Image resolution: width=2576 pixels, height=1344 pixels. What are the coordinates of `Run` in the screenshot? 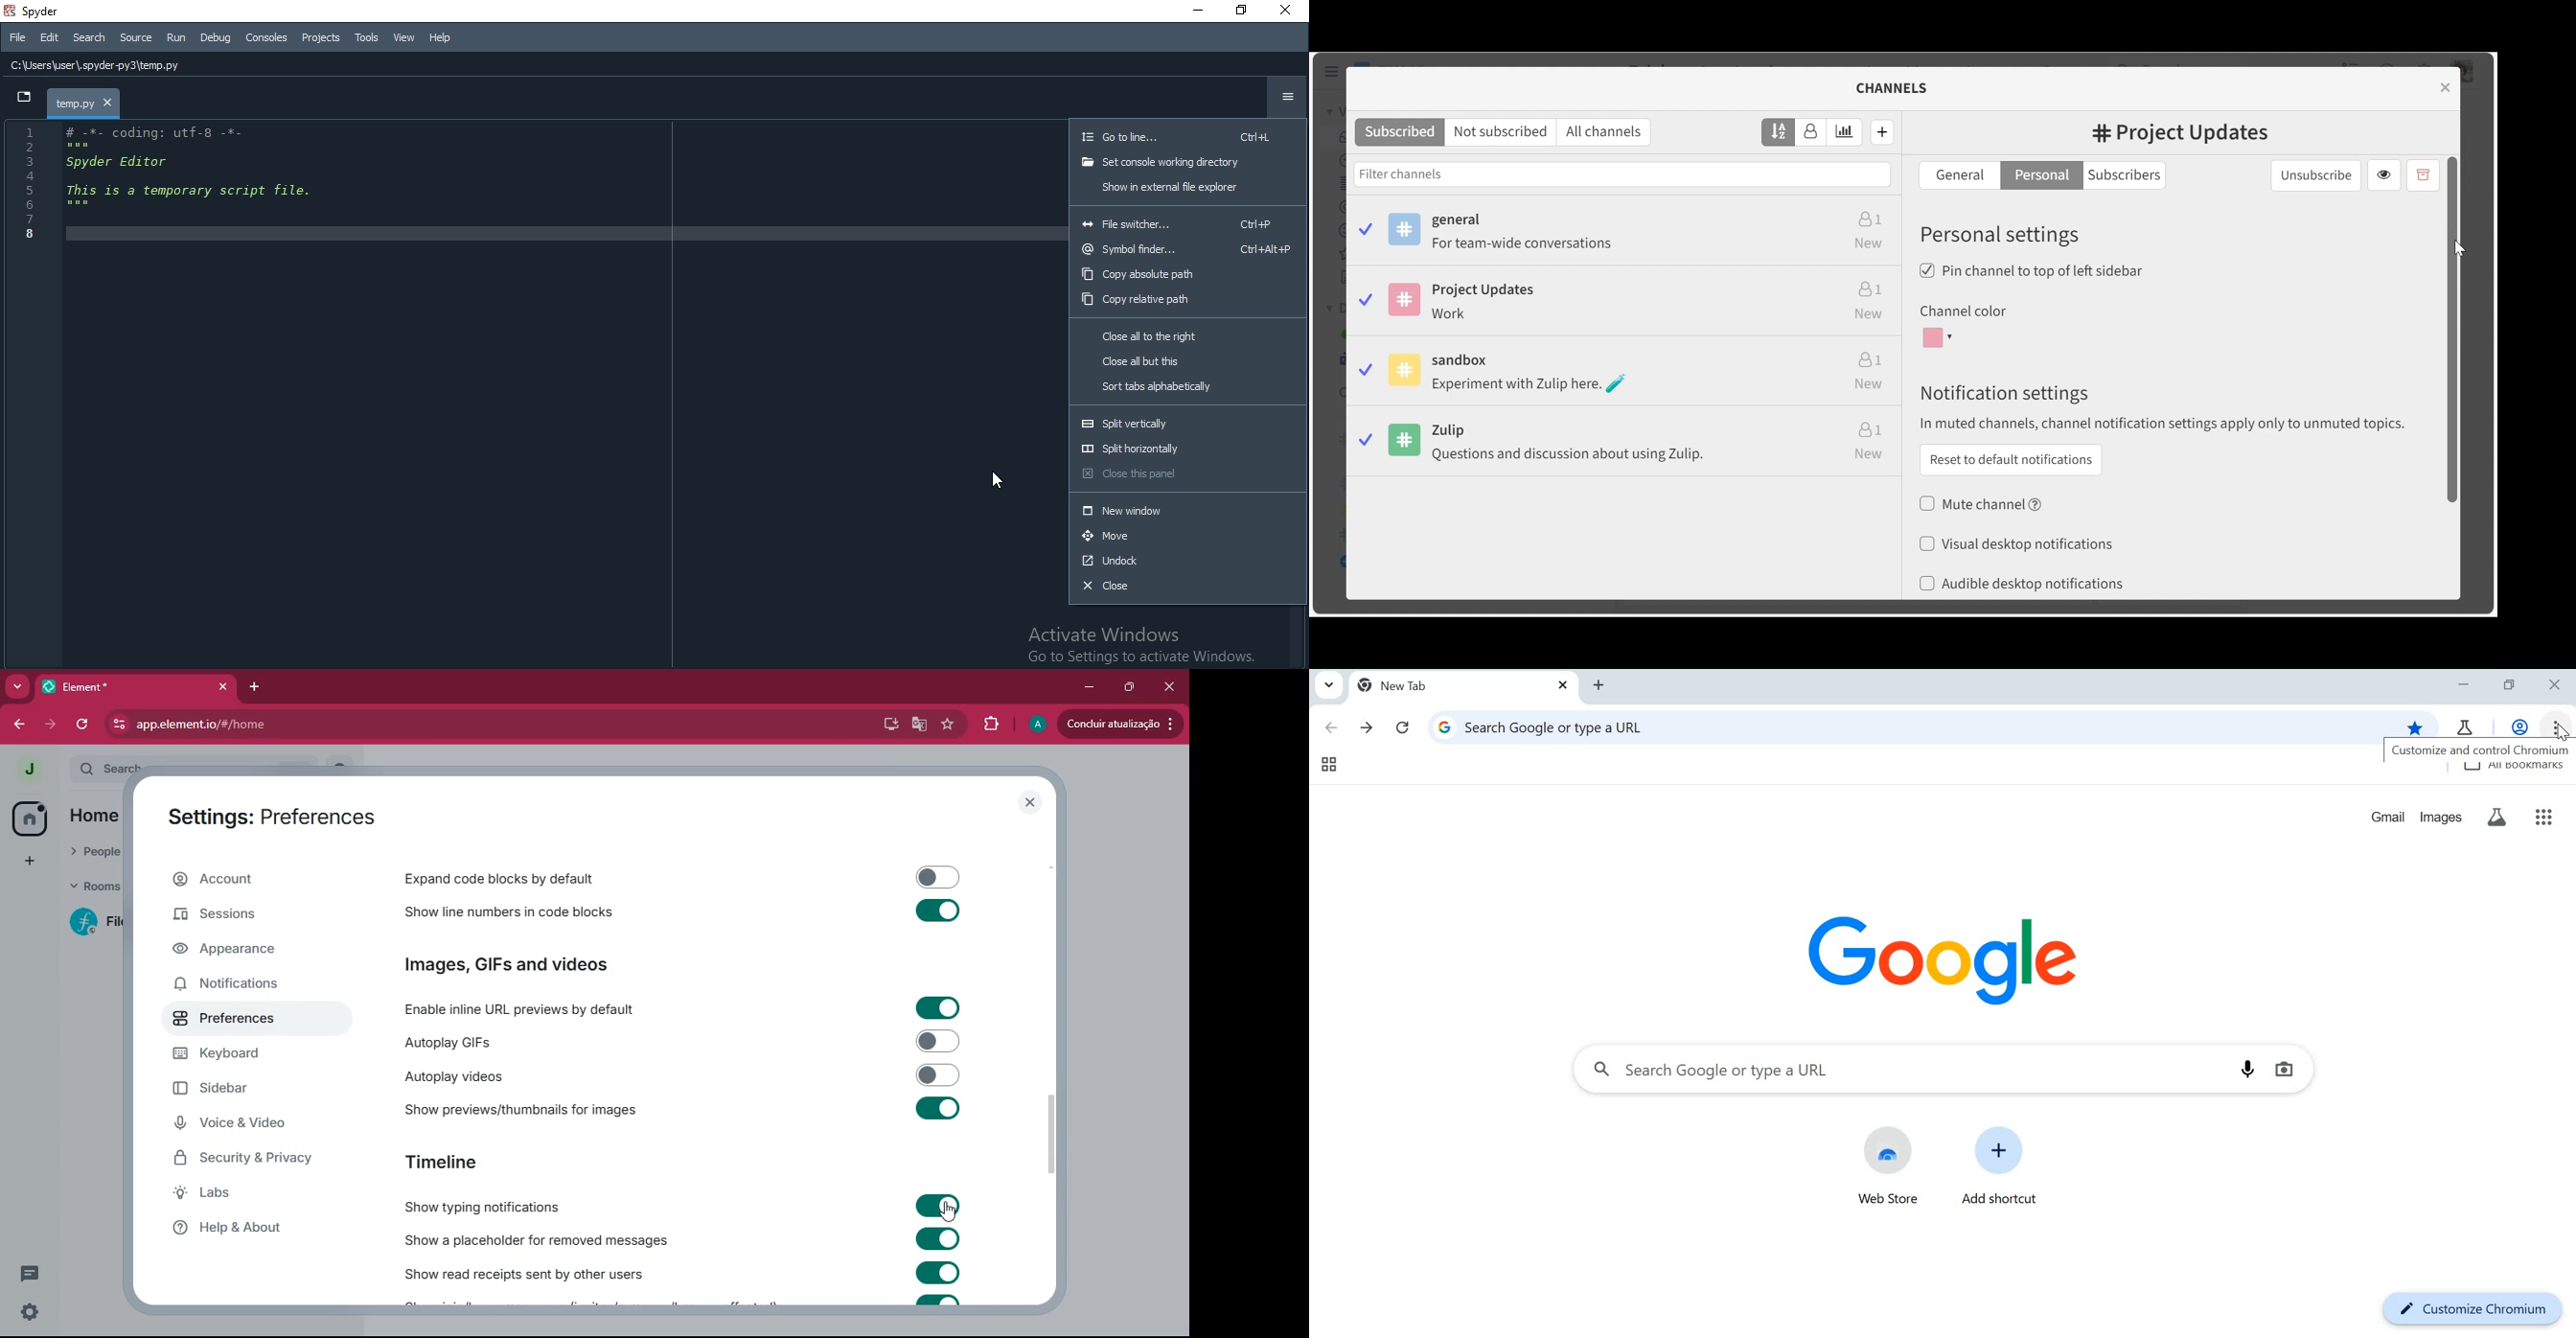 It's located at (174, 36).